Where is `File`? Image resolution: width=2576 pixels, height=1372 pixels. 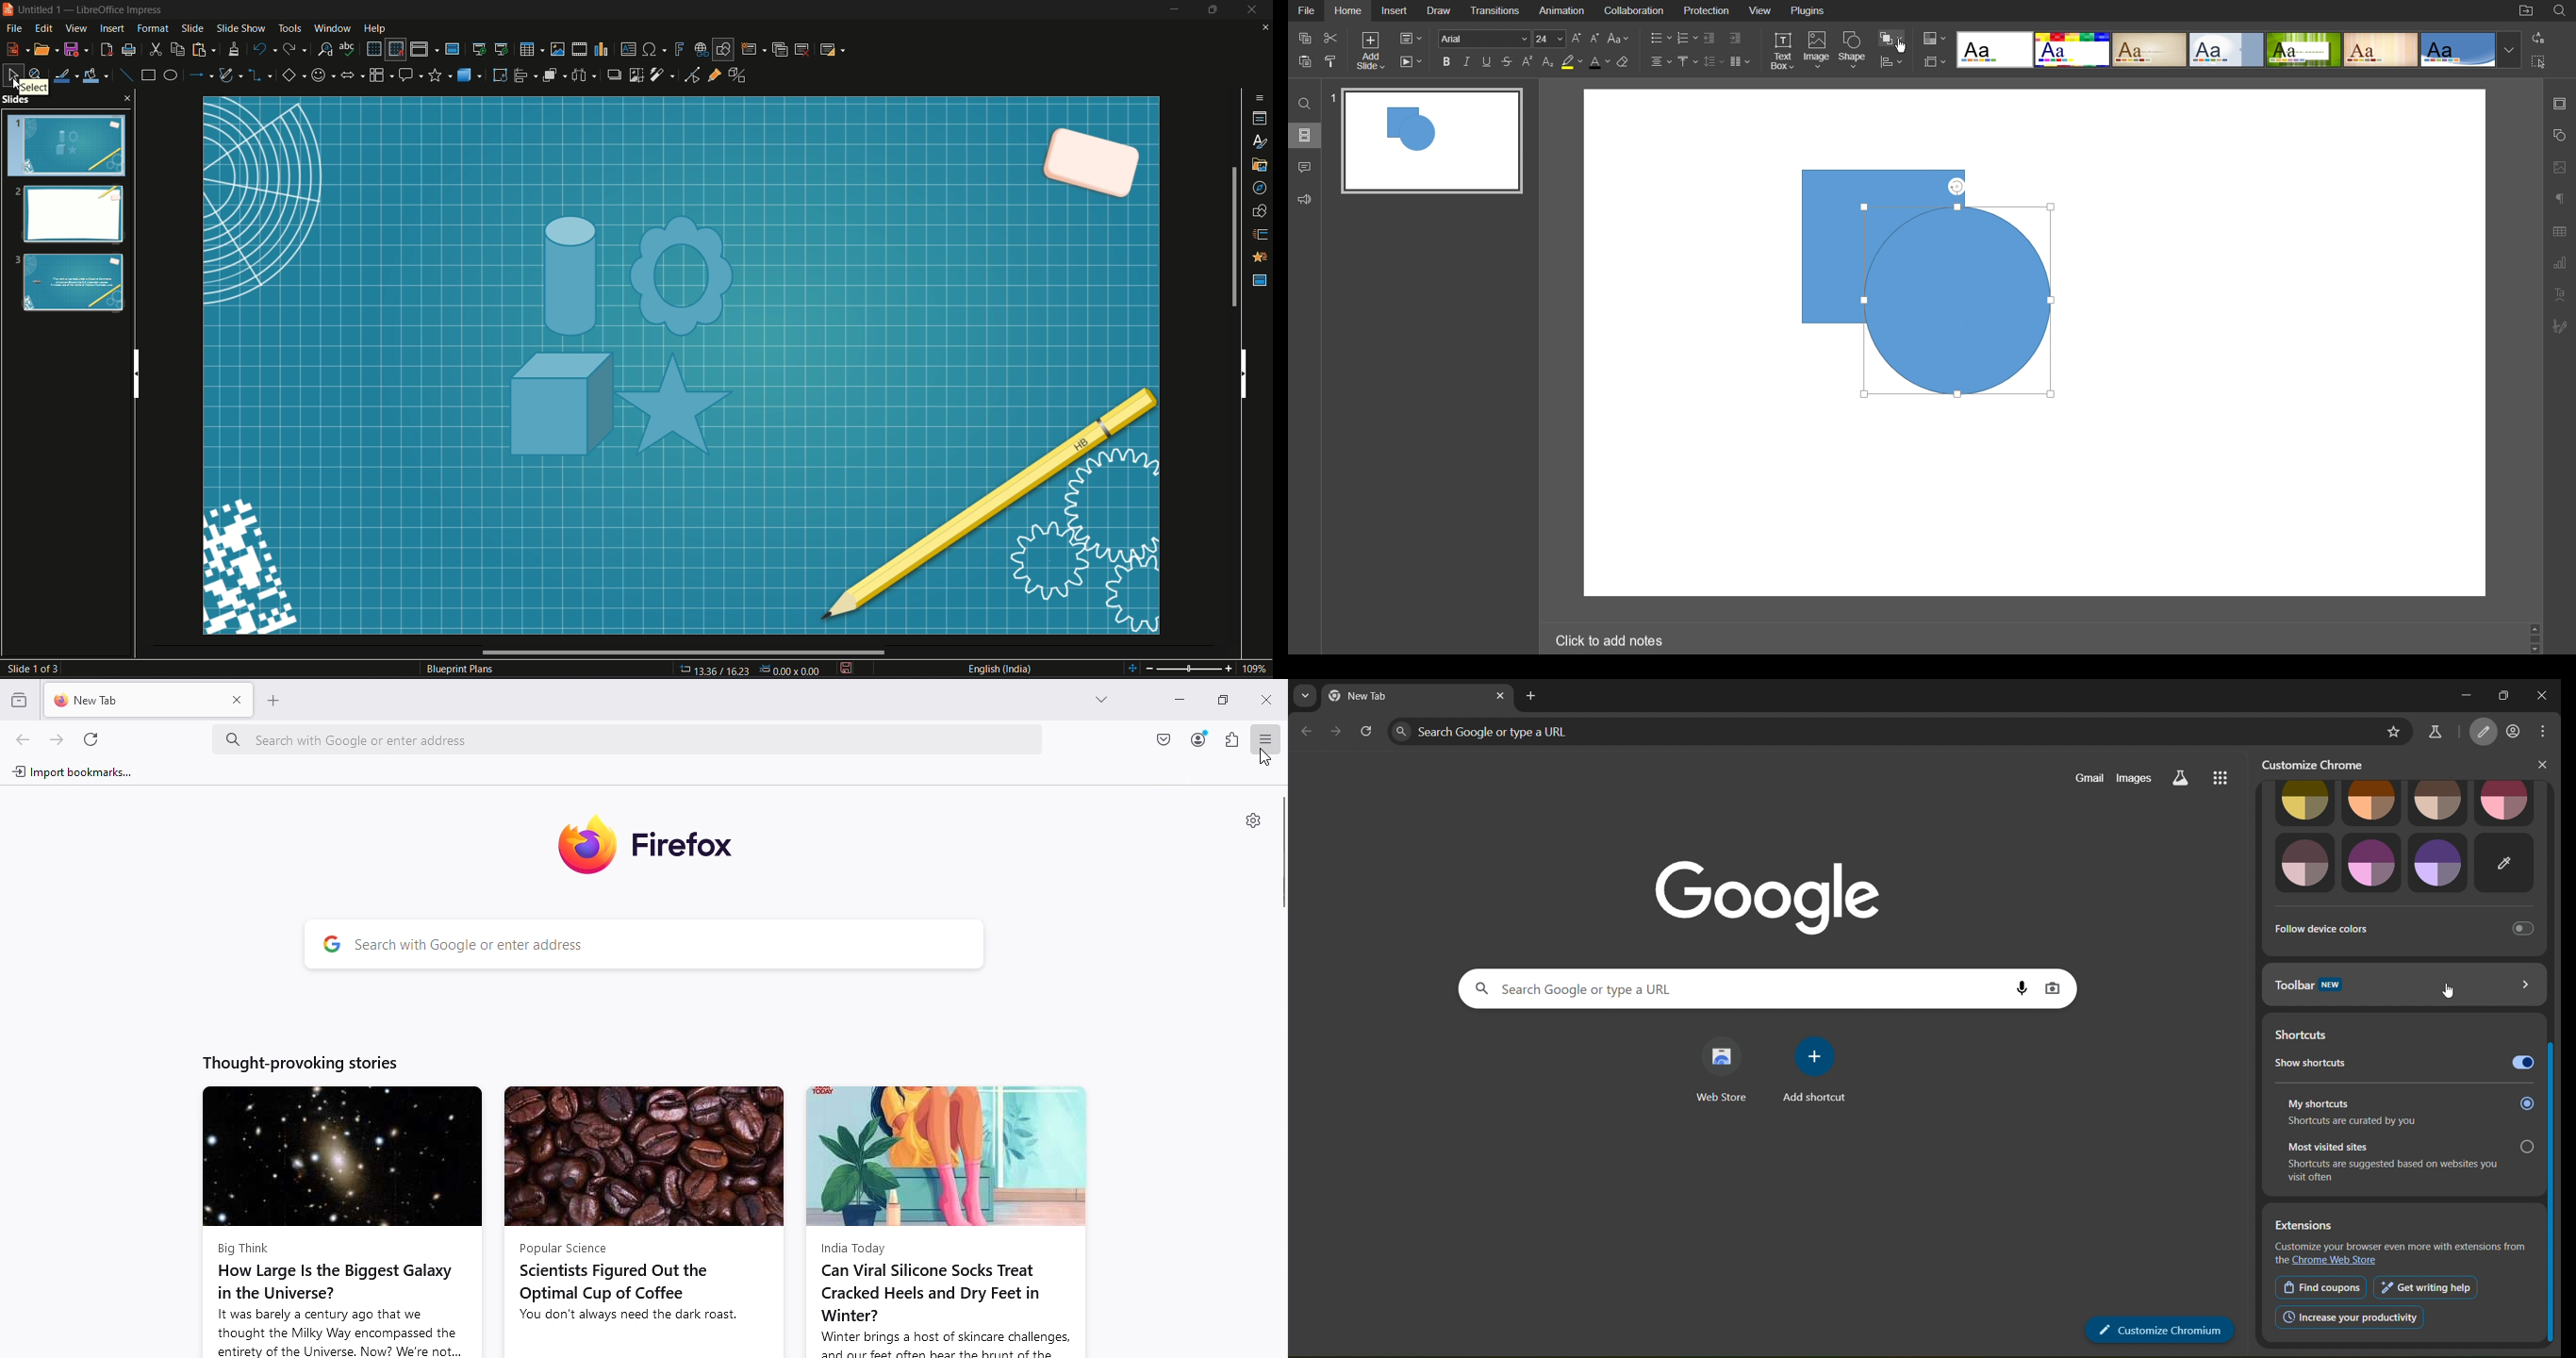
File is located at coordinates (14, 30).